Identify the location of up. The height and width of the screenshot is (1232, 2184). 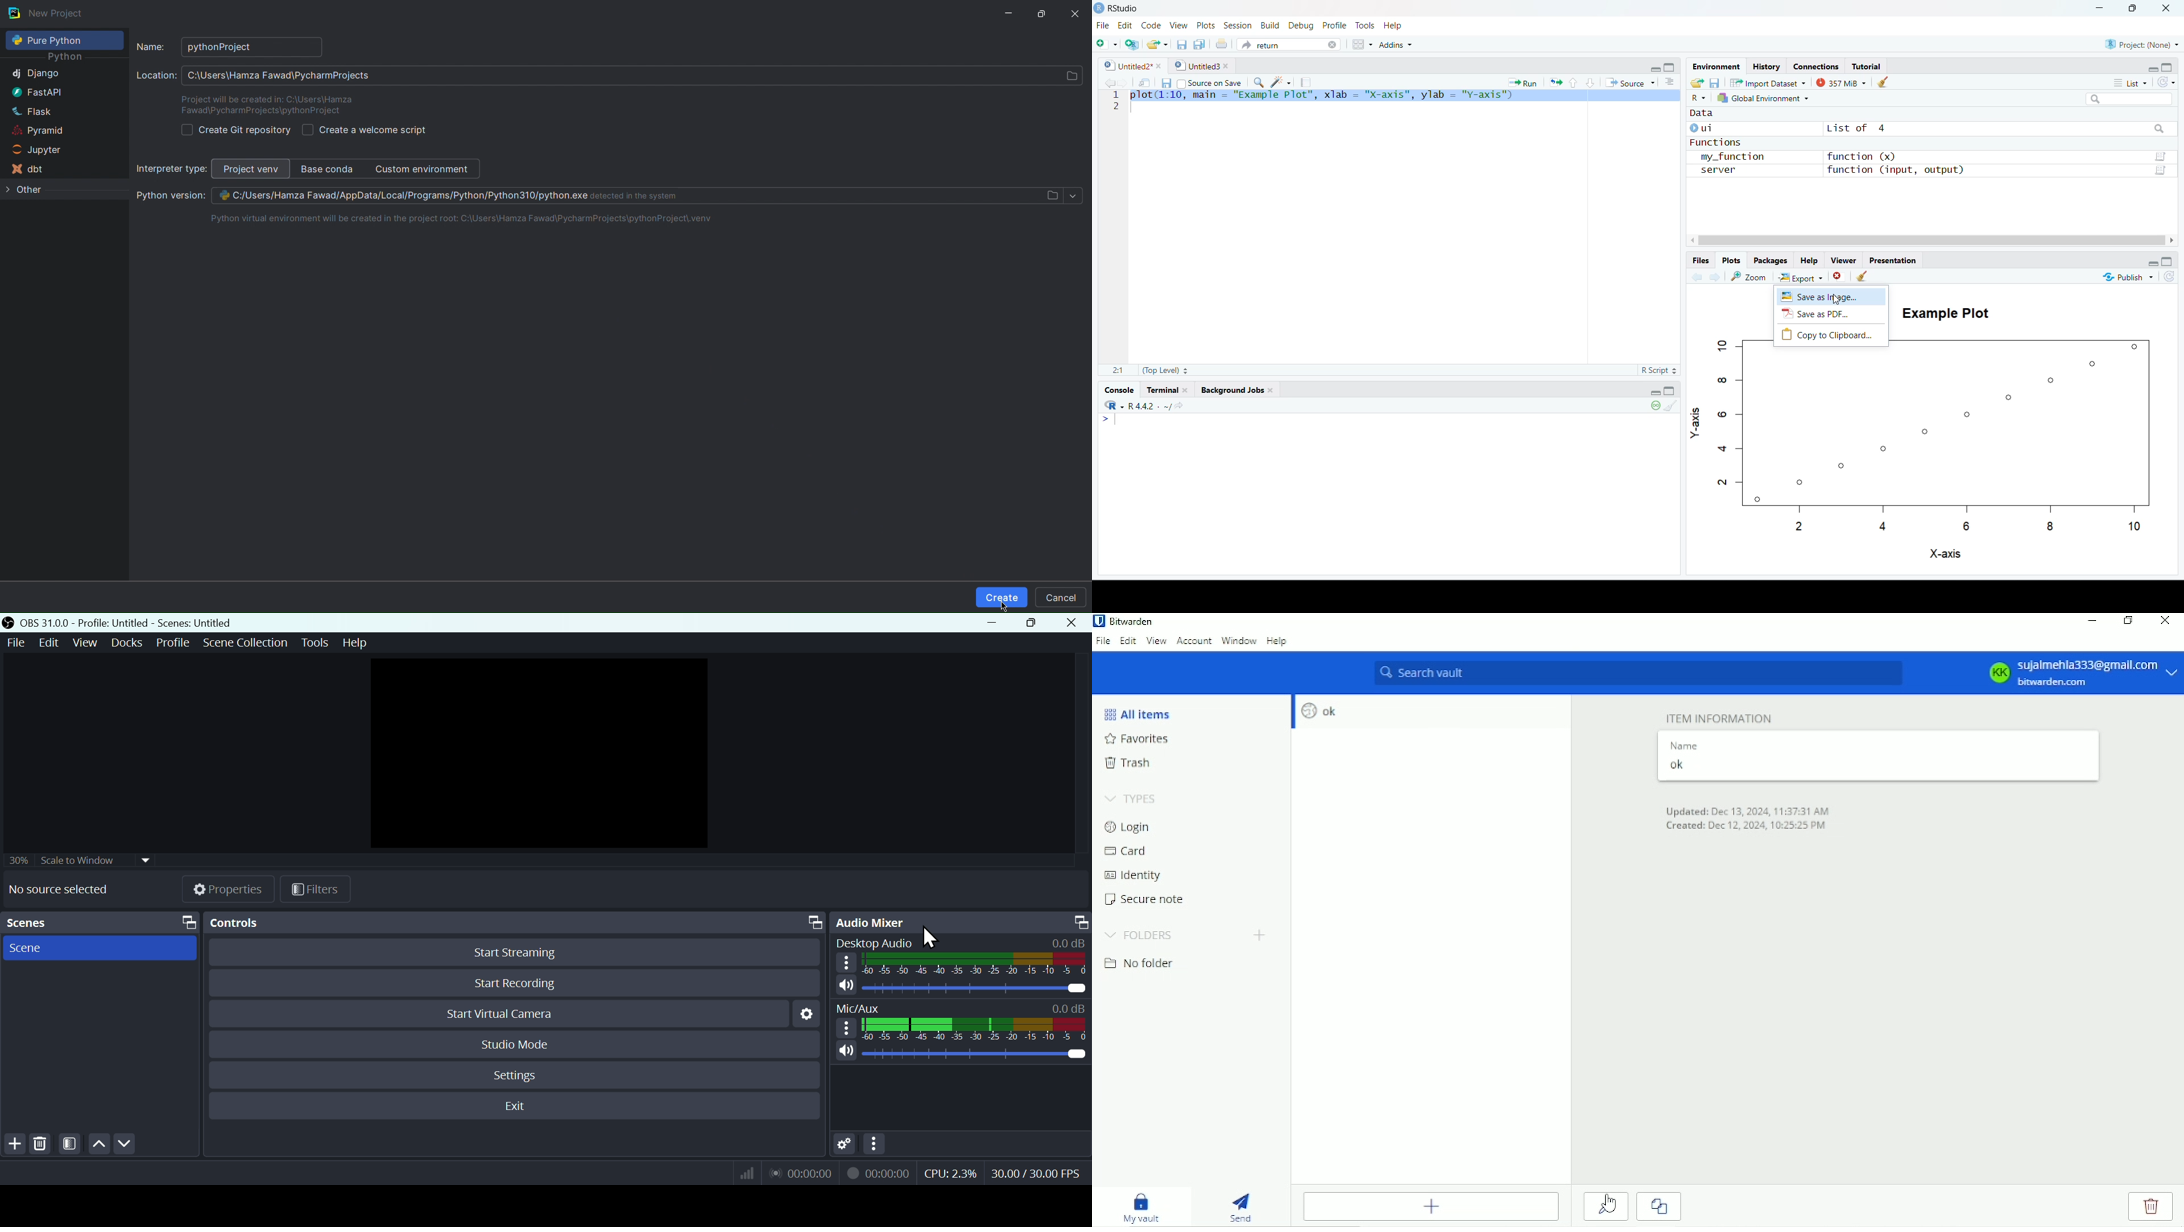
(98, 1143).